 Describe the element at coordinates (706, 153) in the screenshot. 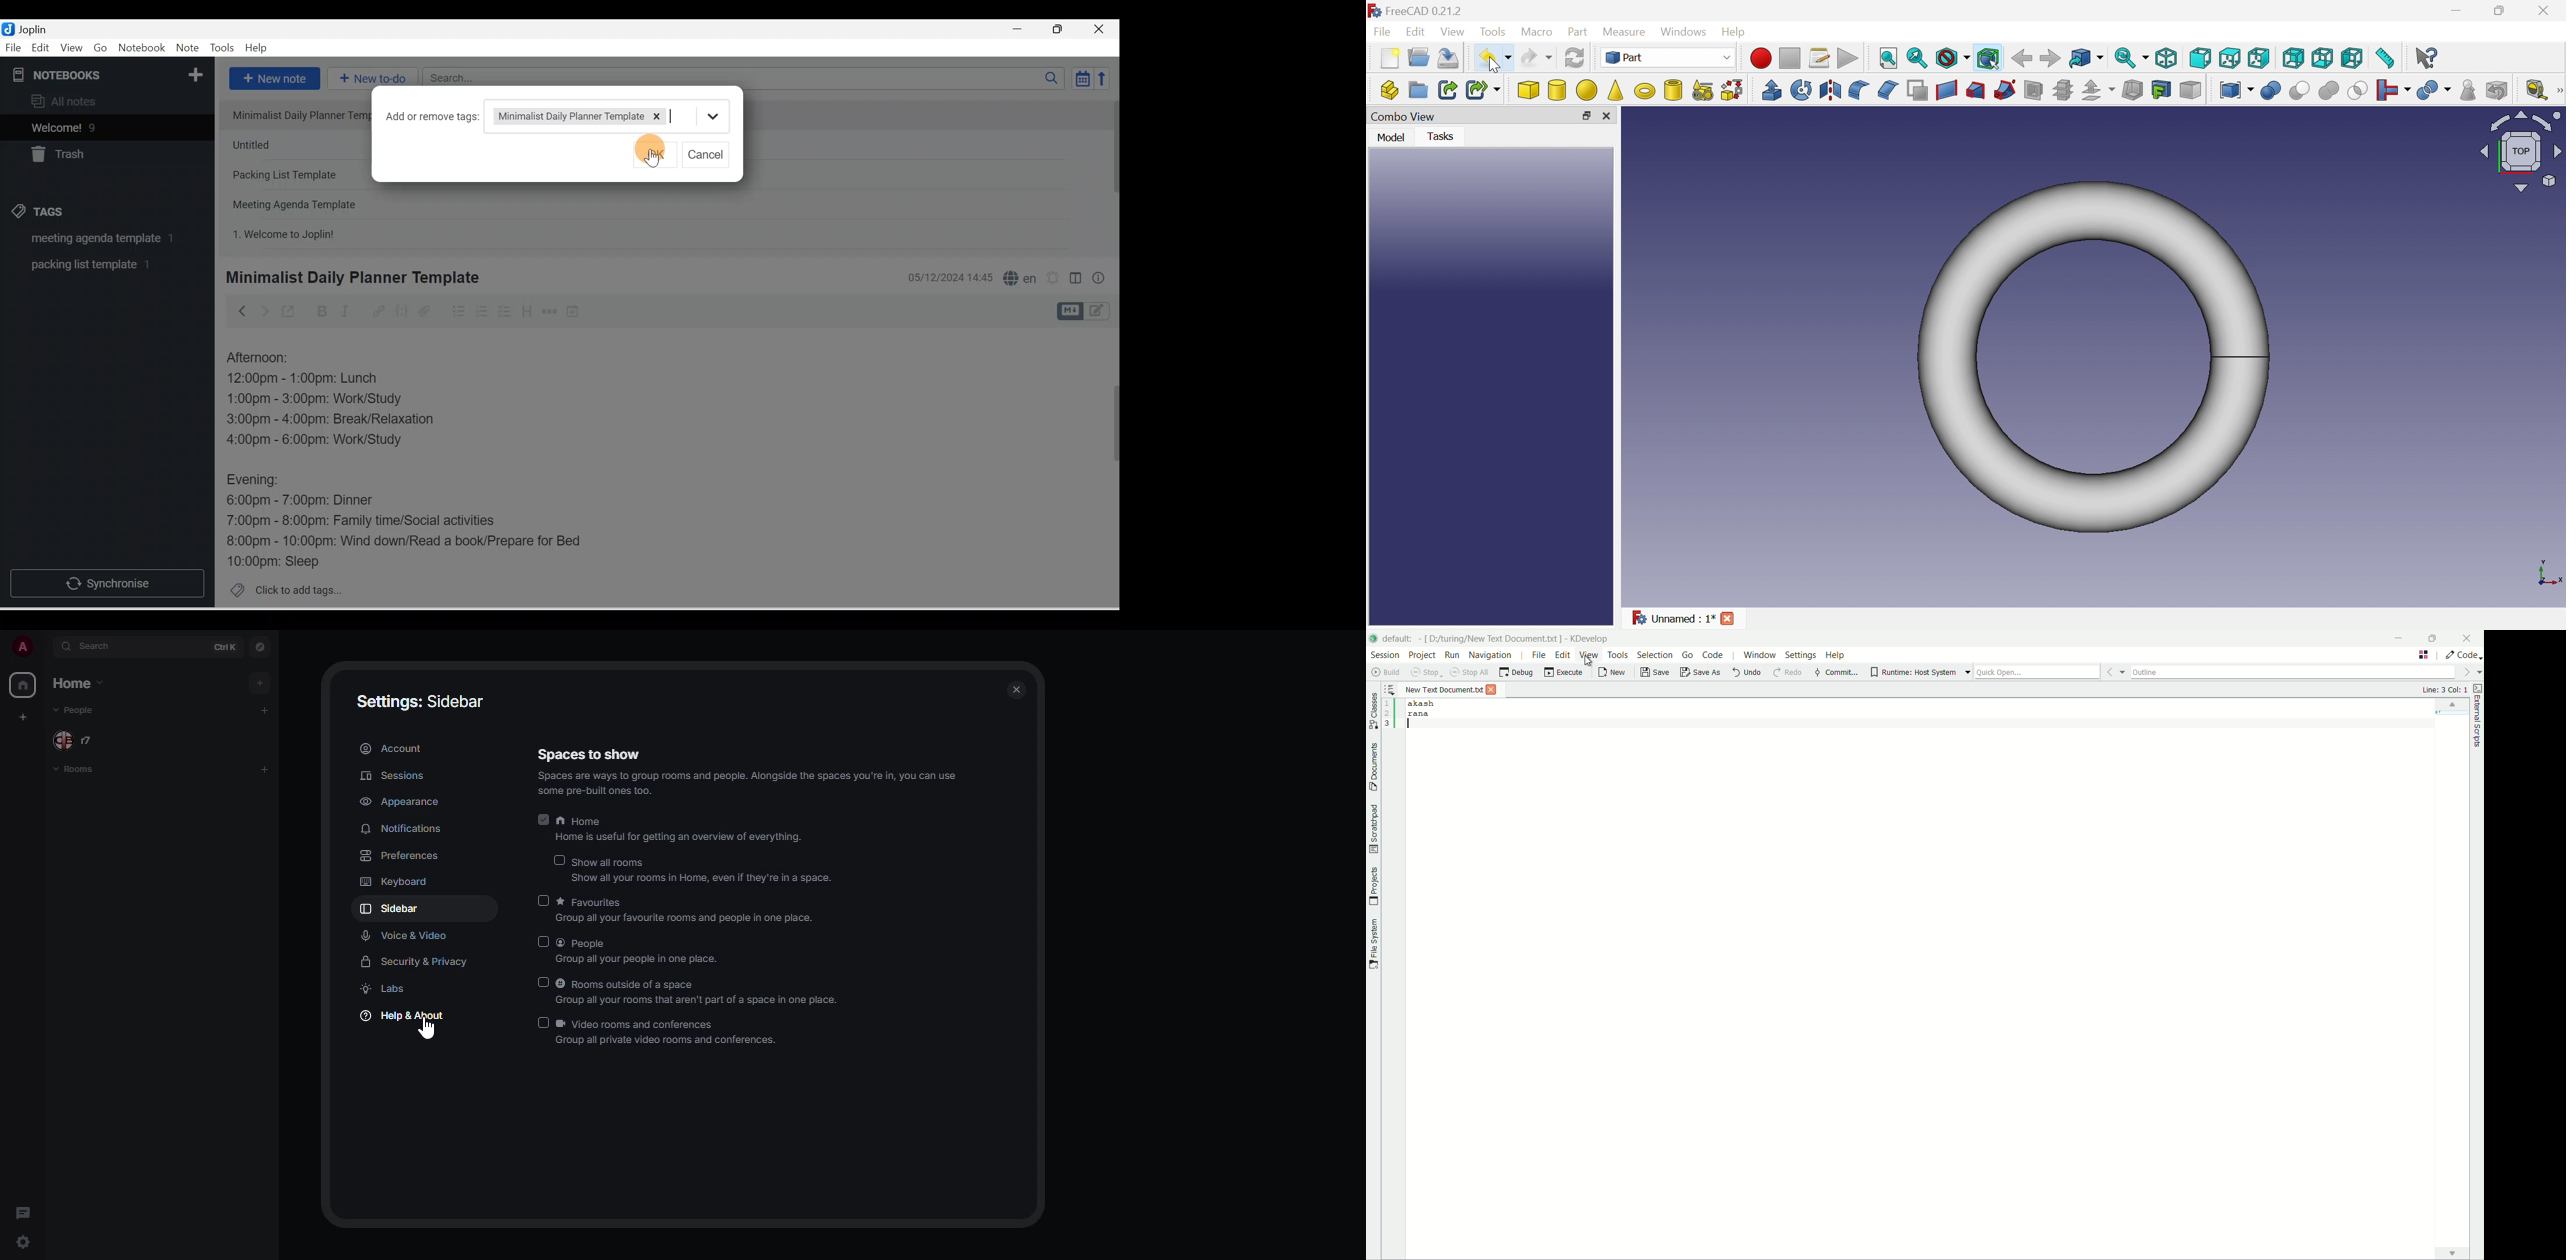

I see `cancel` at that location.